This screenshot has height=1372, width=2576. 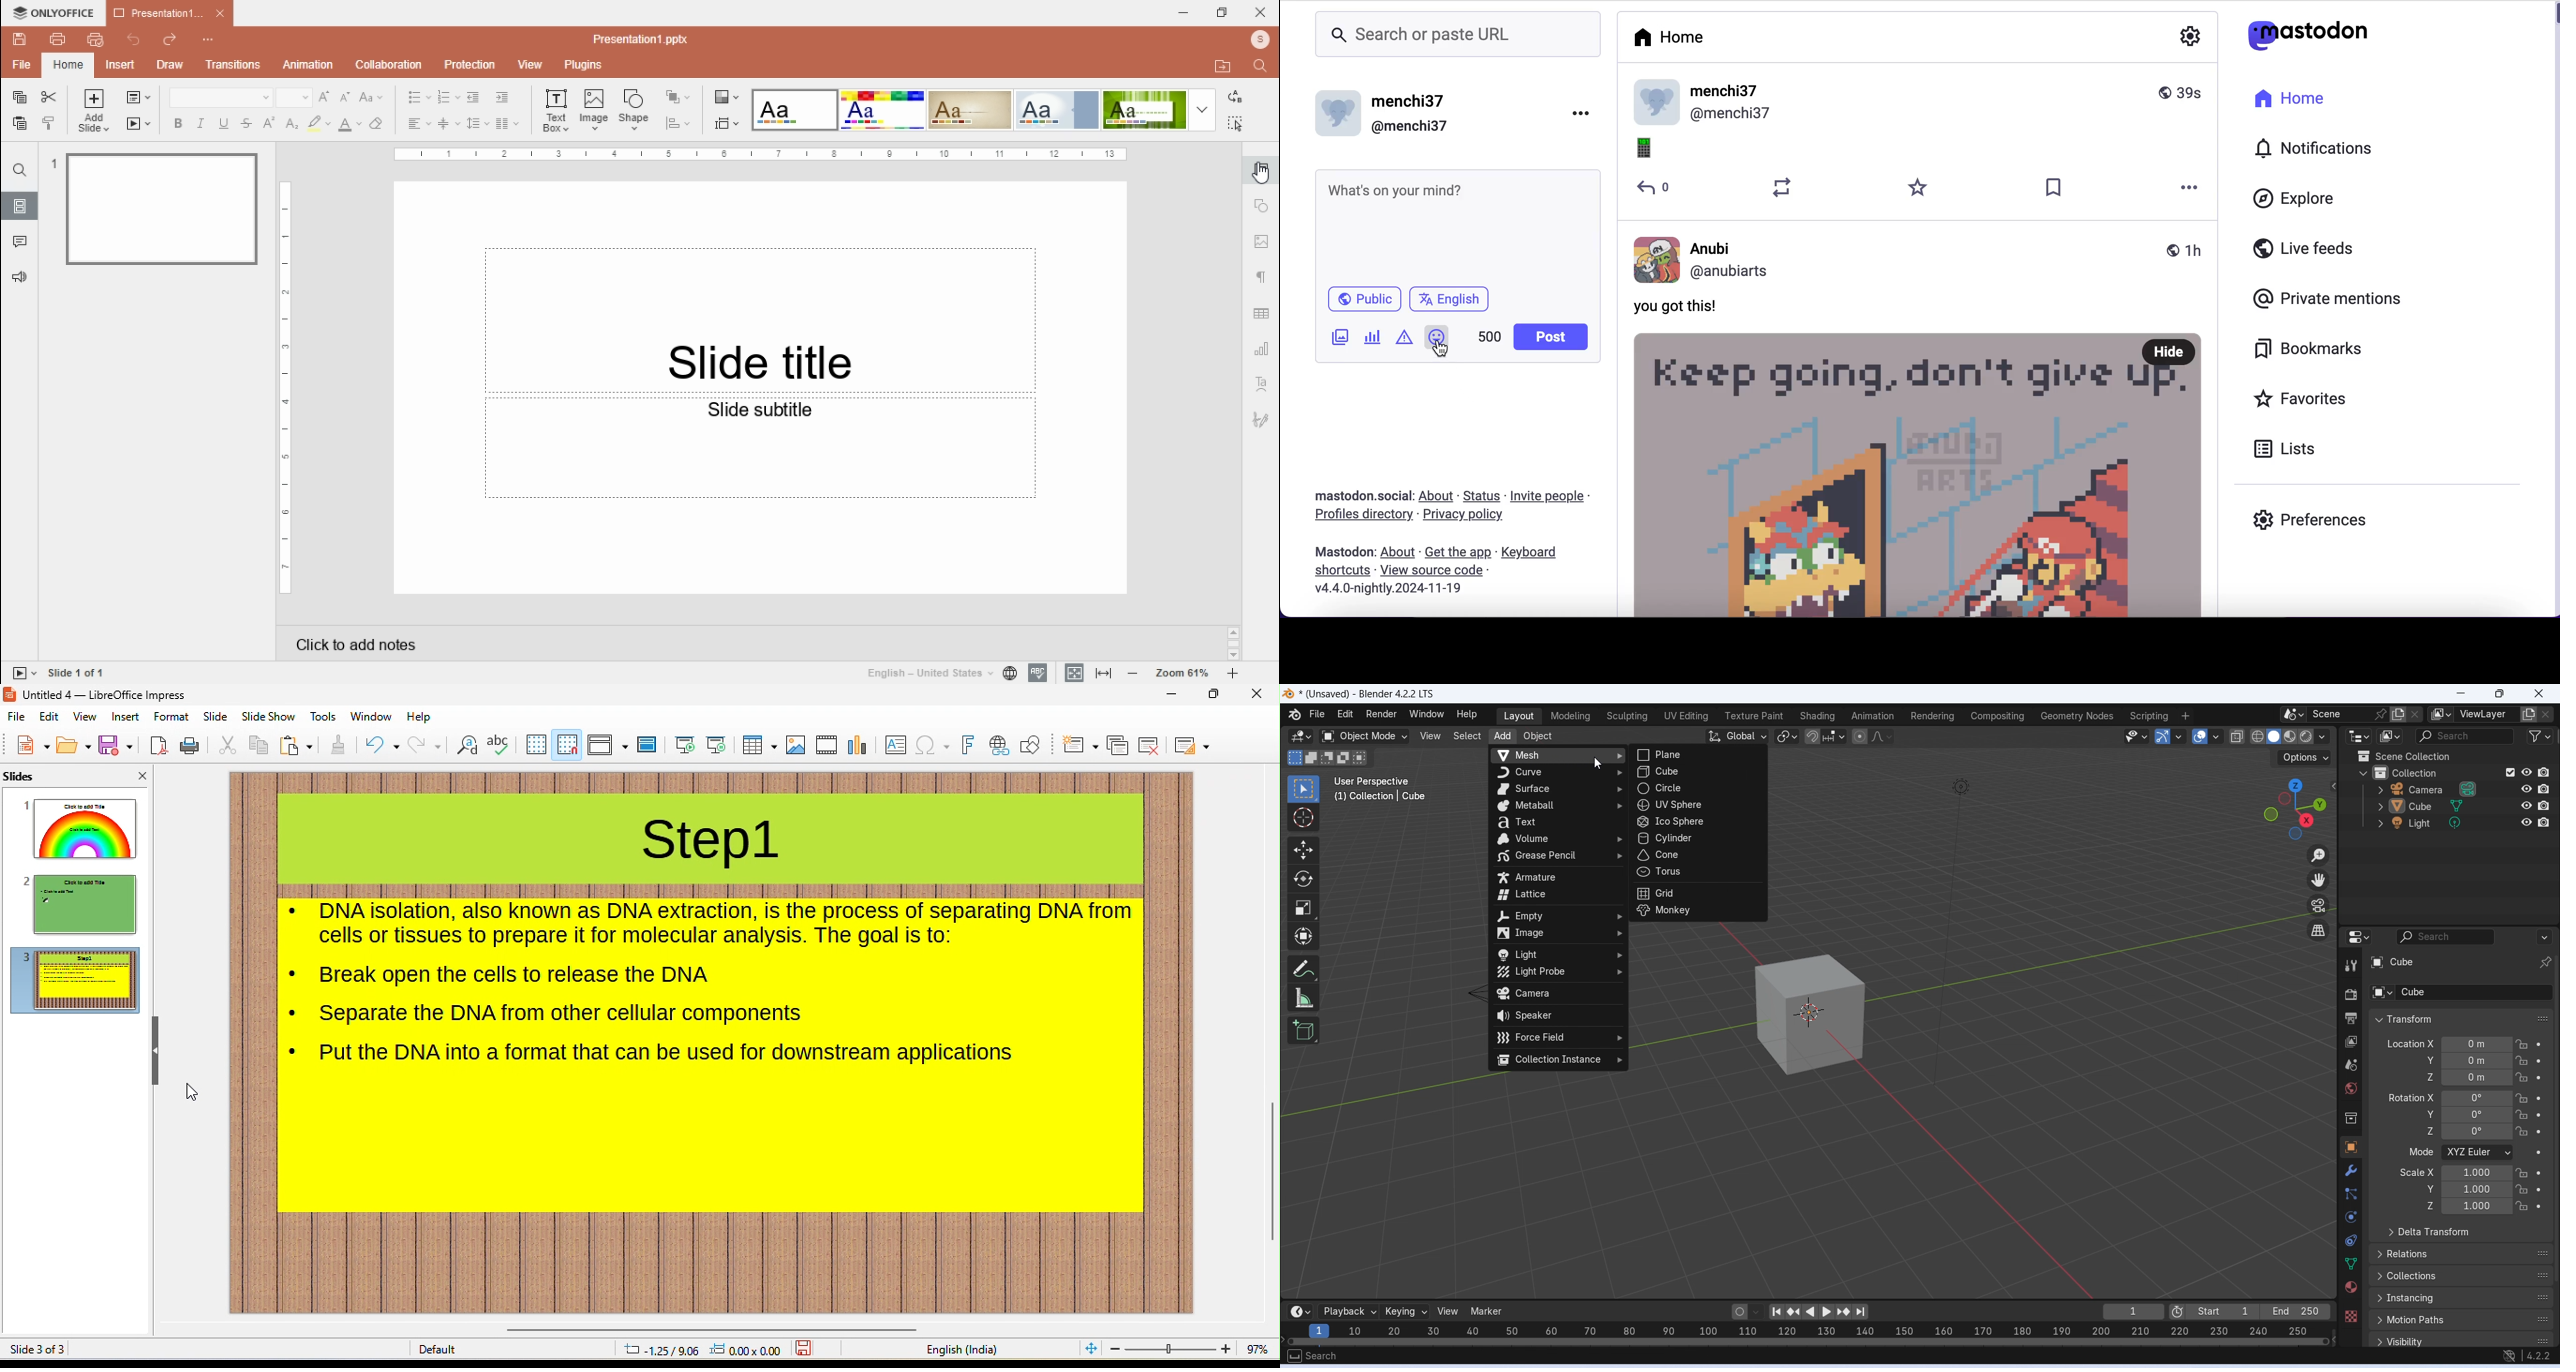 What do you see at coordinates (2351, 1241) in the screenshot?
I see `constraints` at bounding box center [2351, 1241].